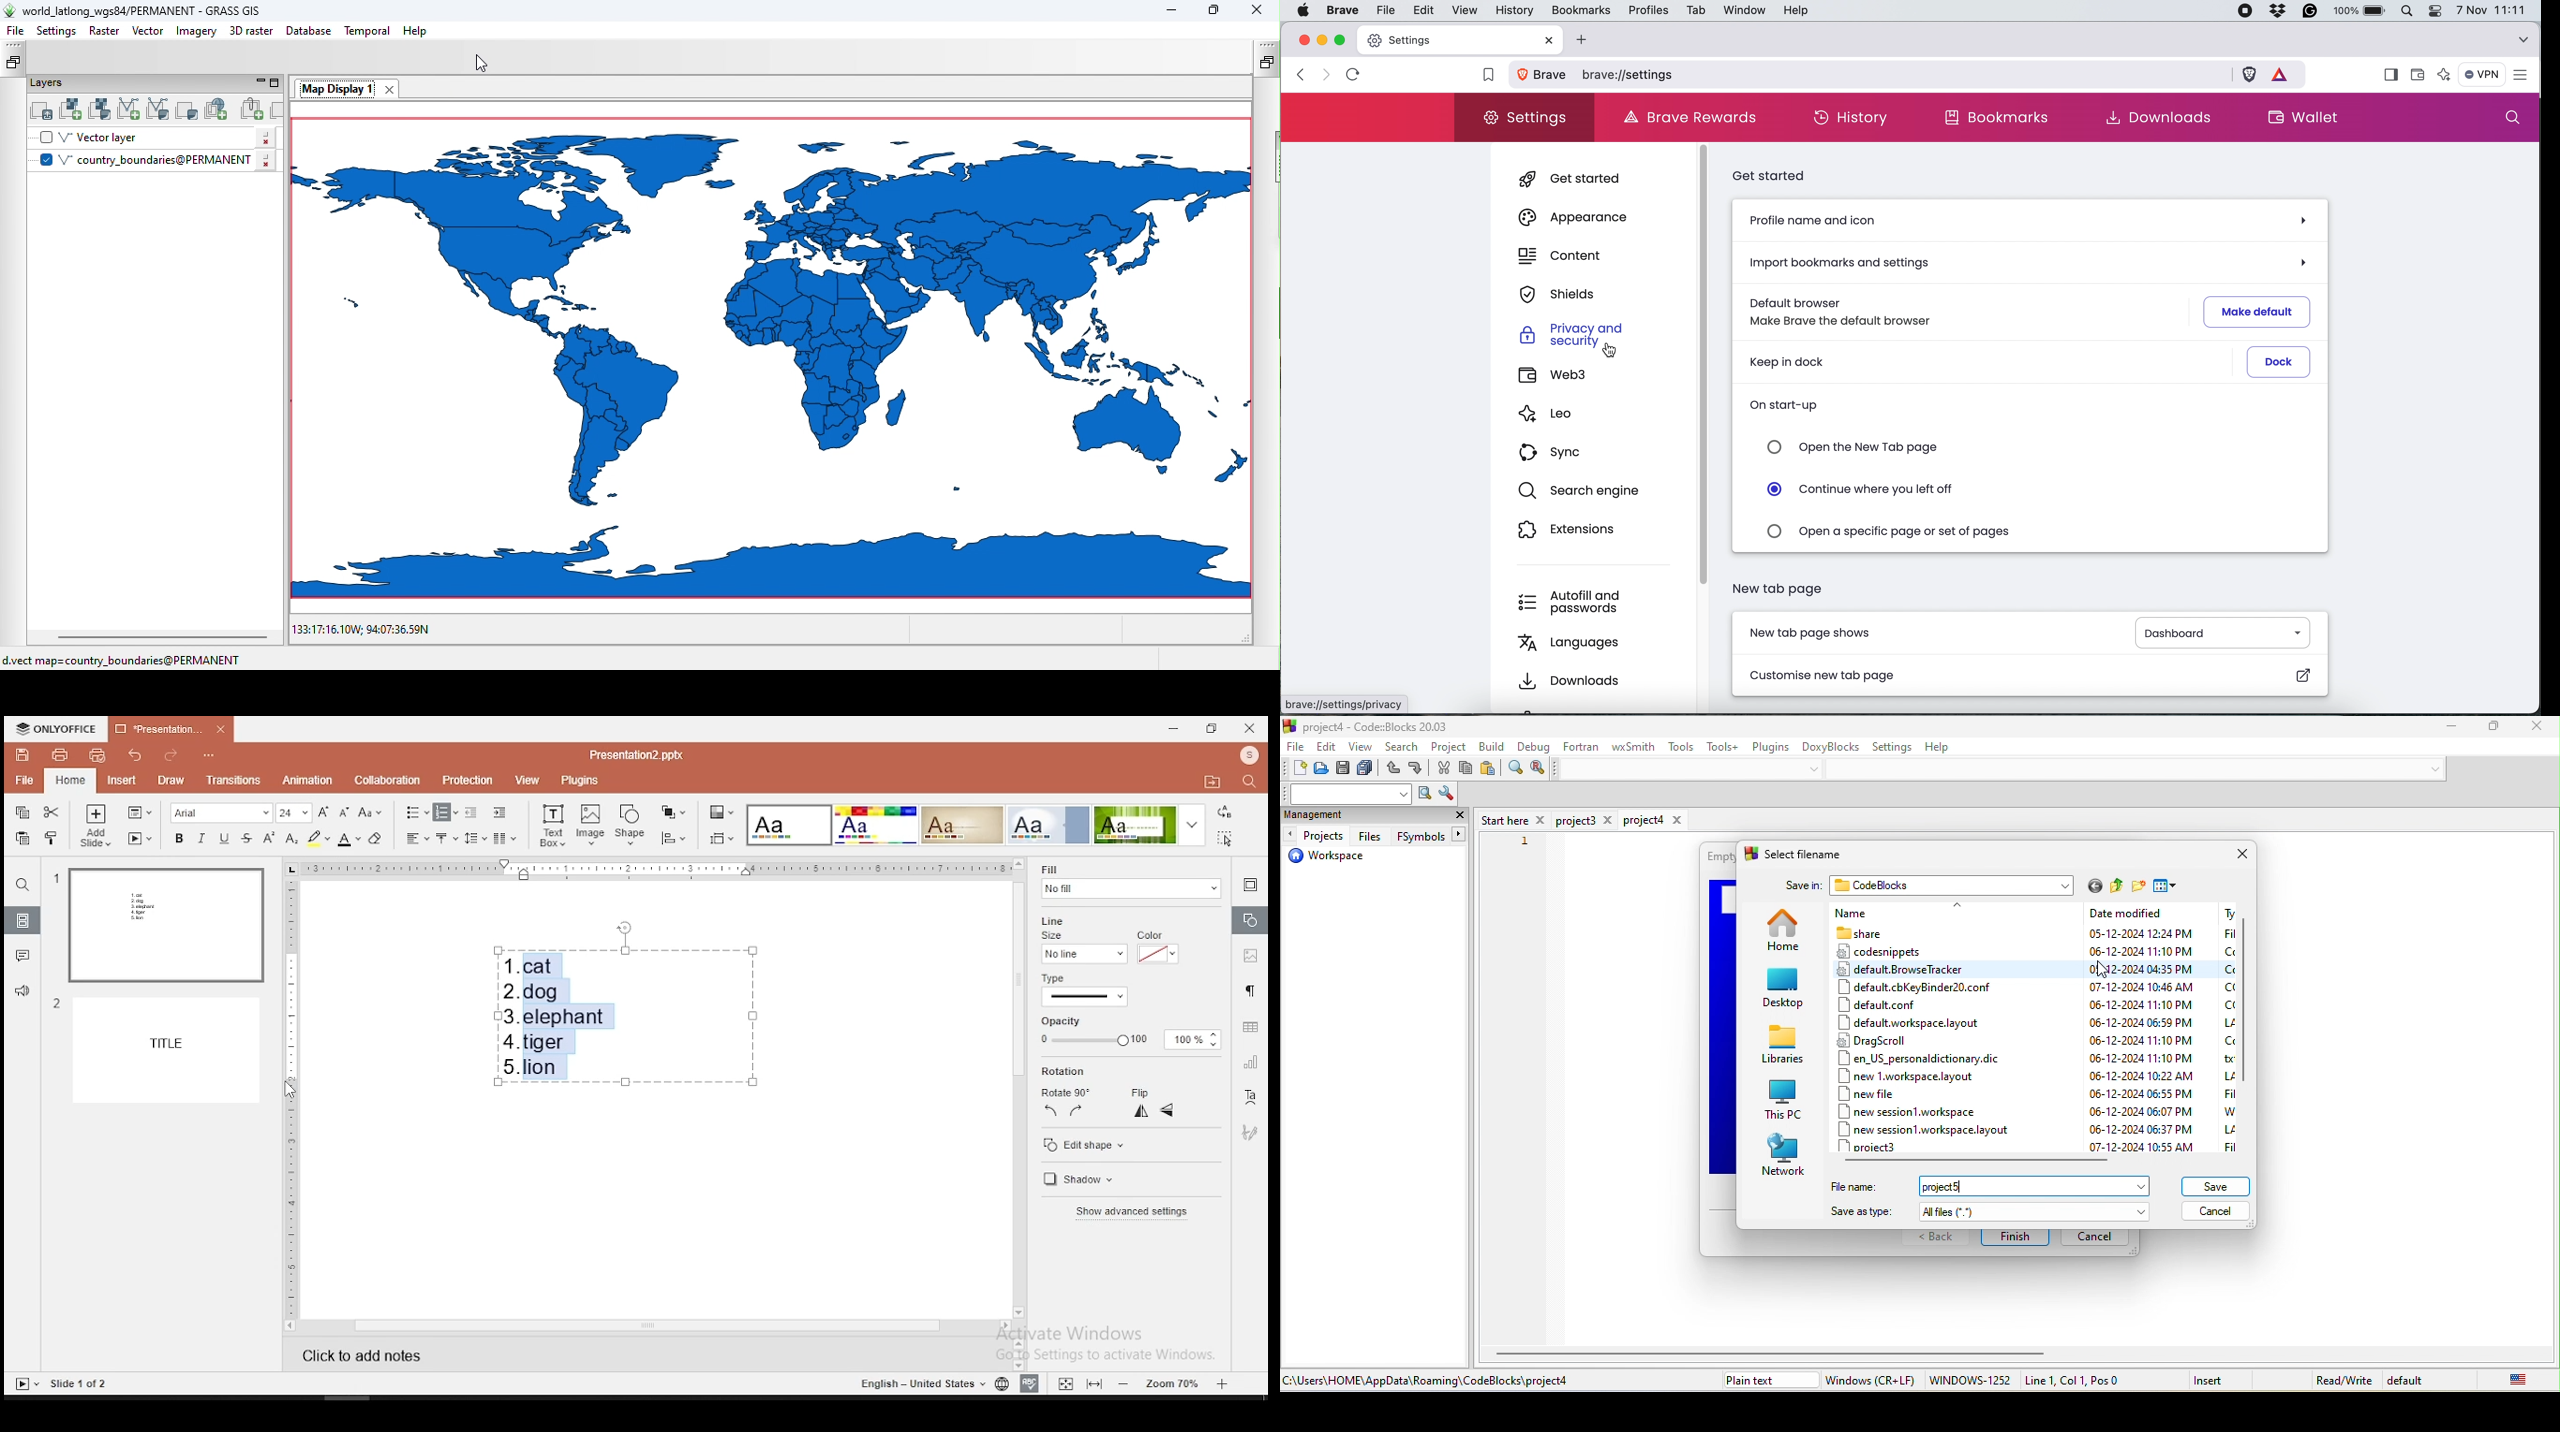  I want to click on edit shape, so click(1092, 1145).